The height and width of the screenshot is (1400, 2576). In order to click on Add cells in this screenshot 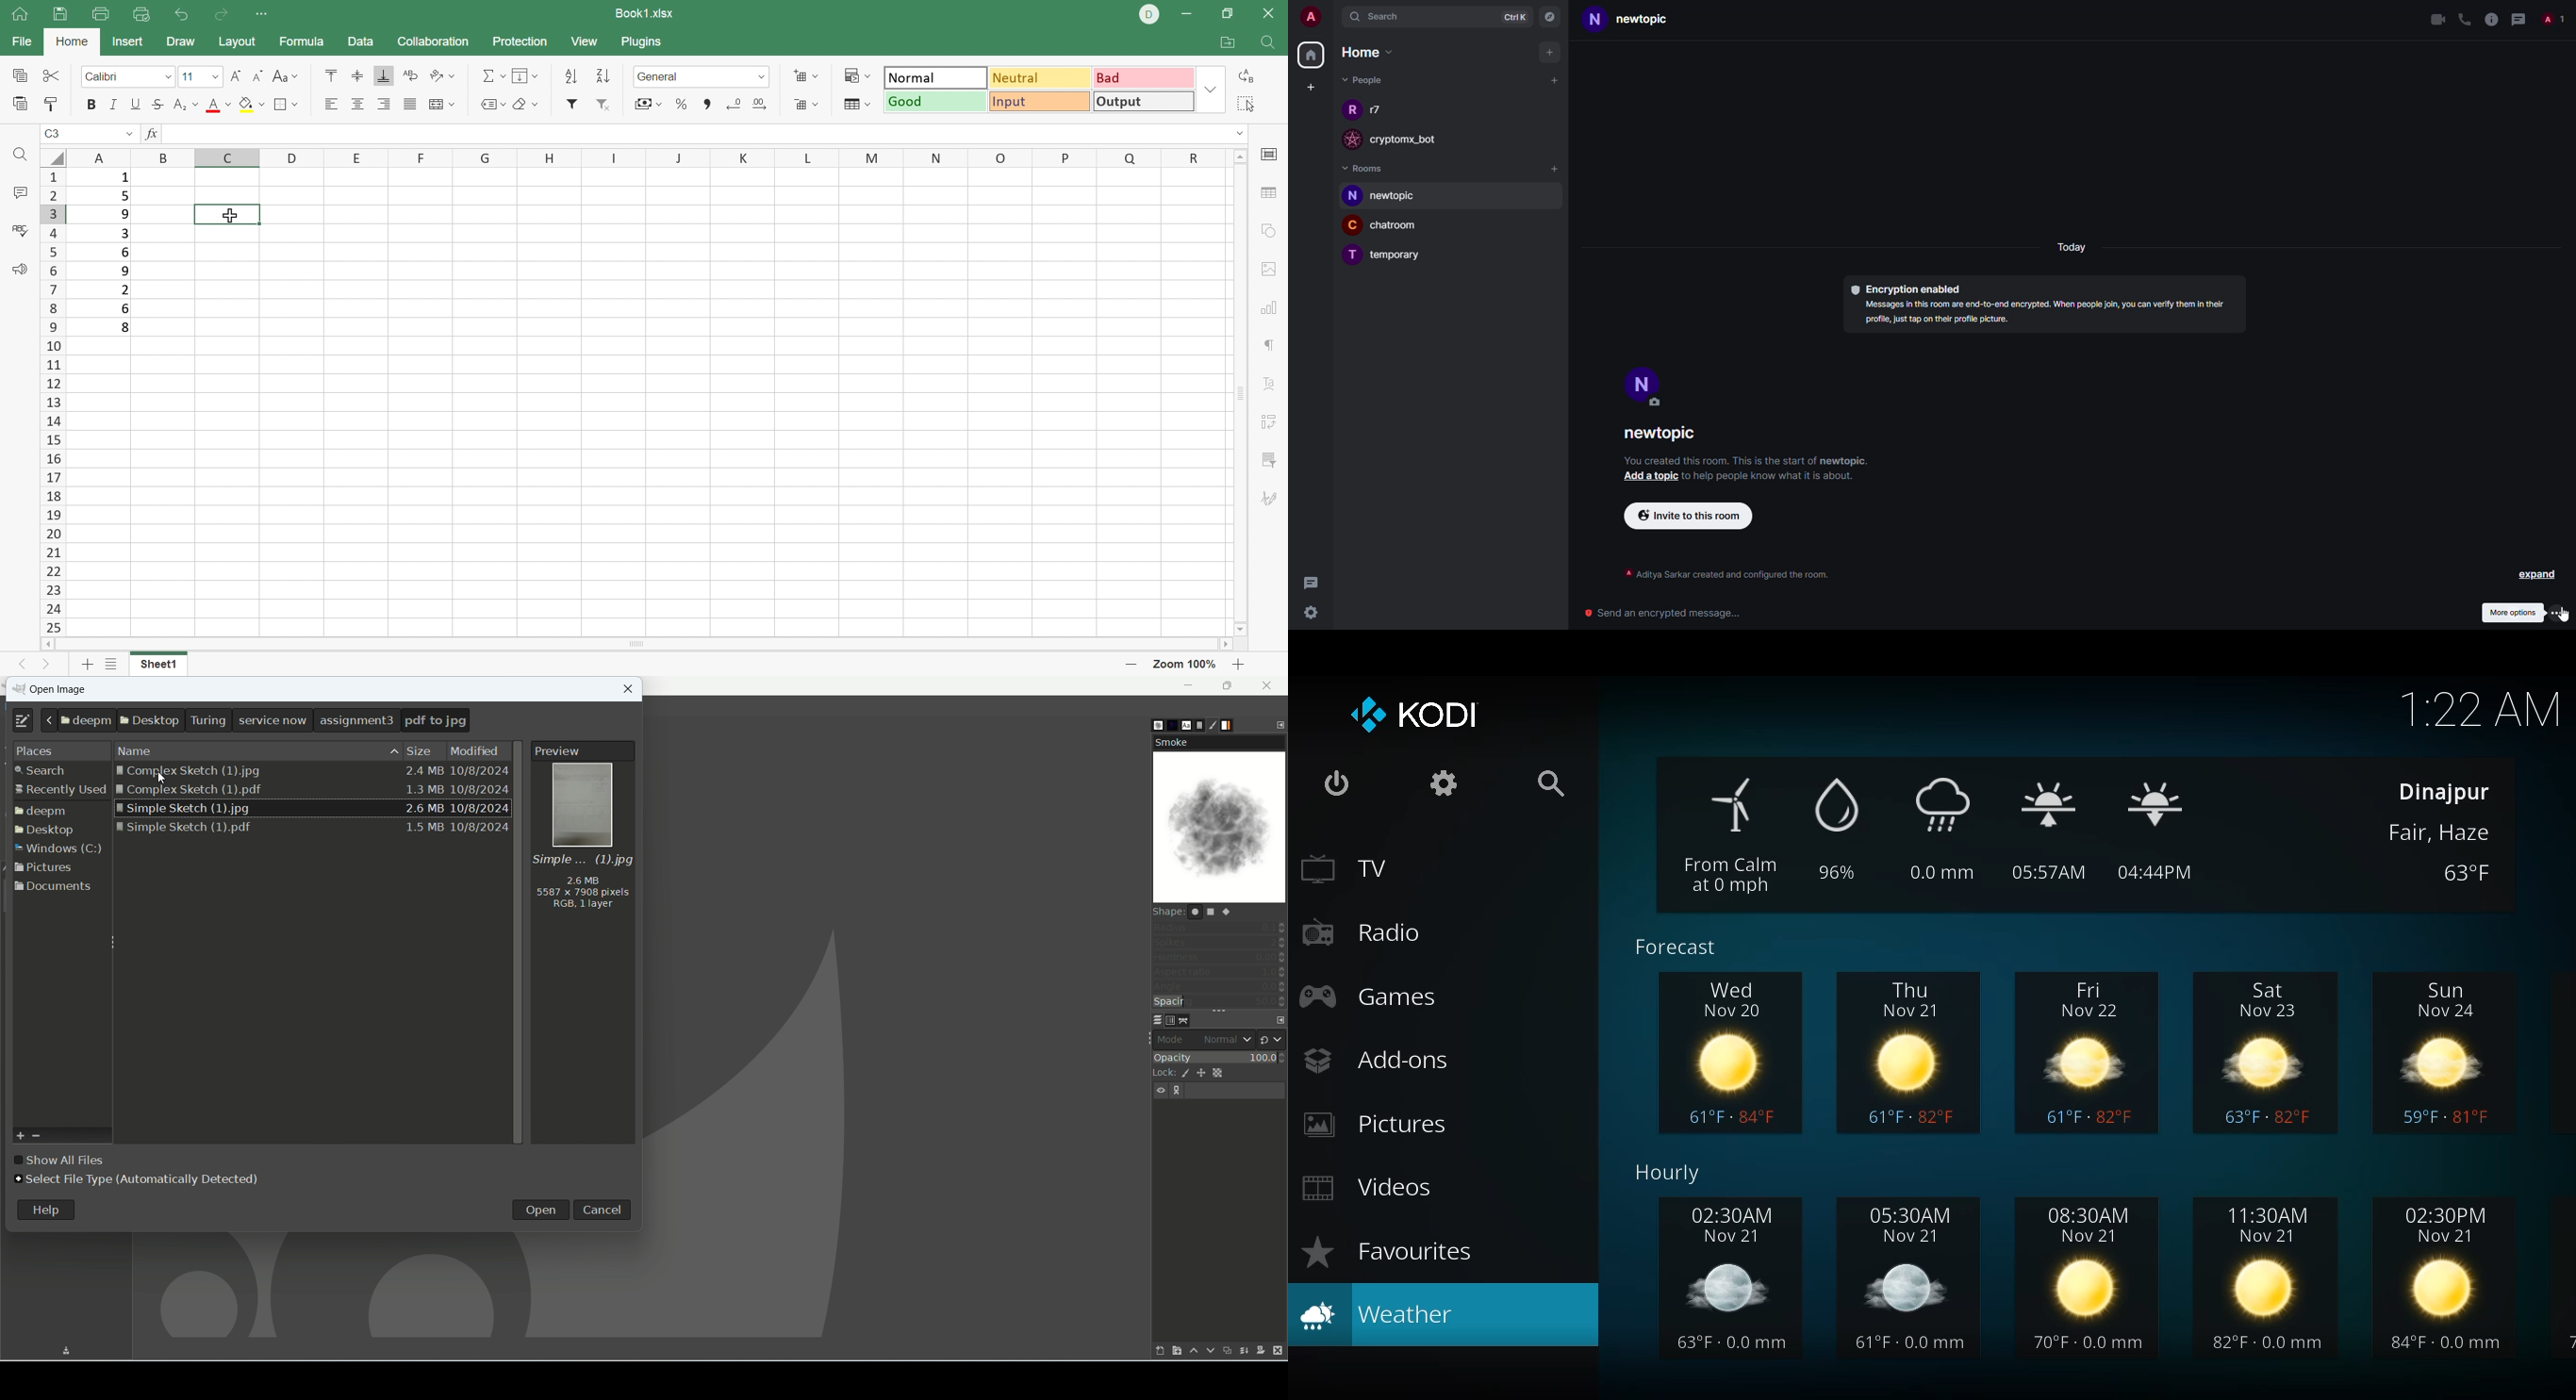, I will do `click(803, 75)`.